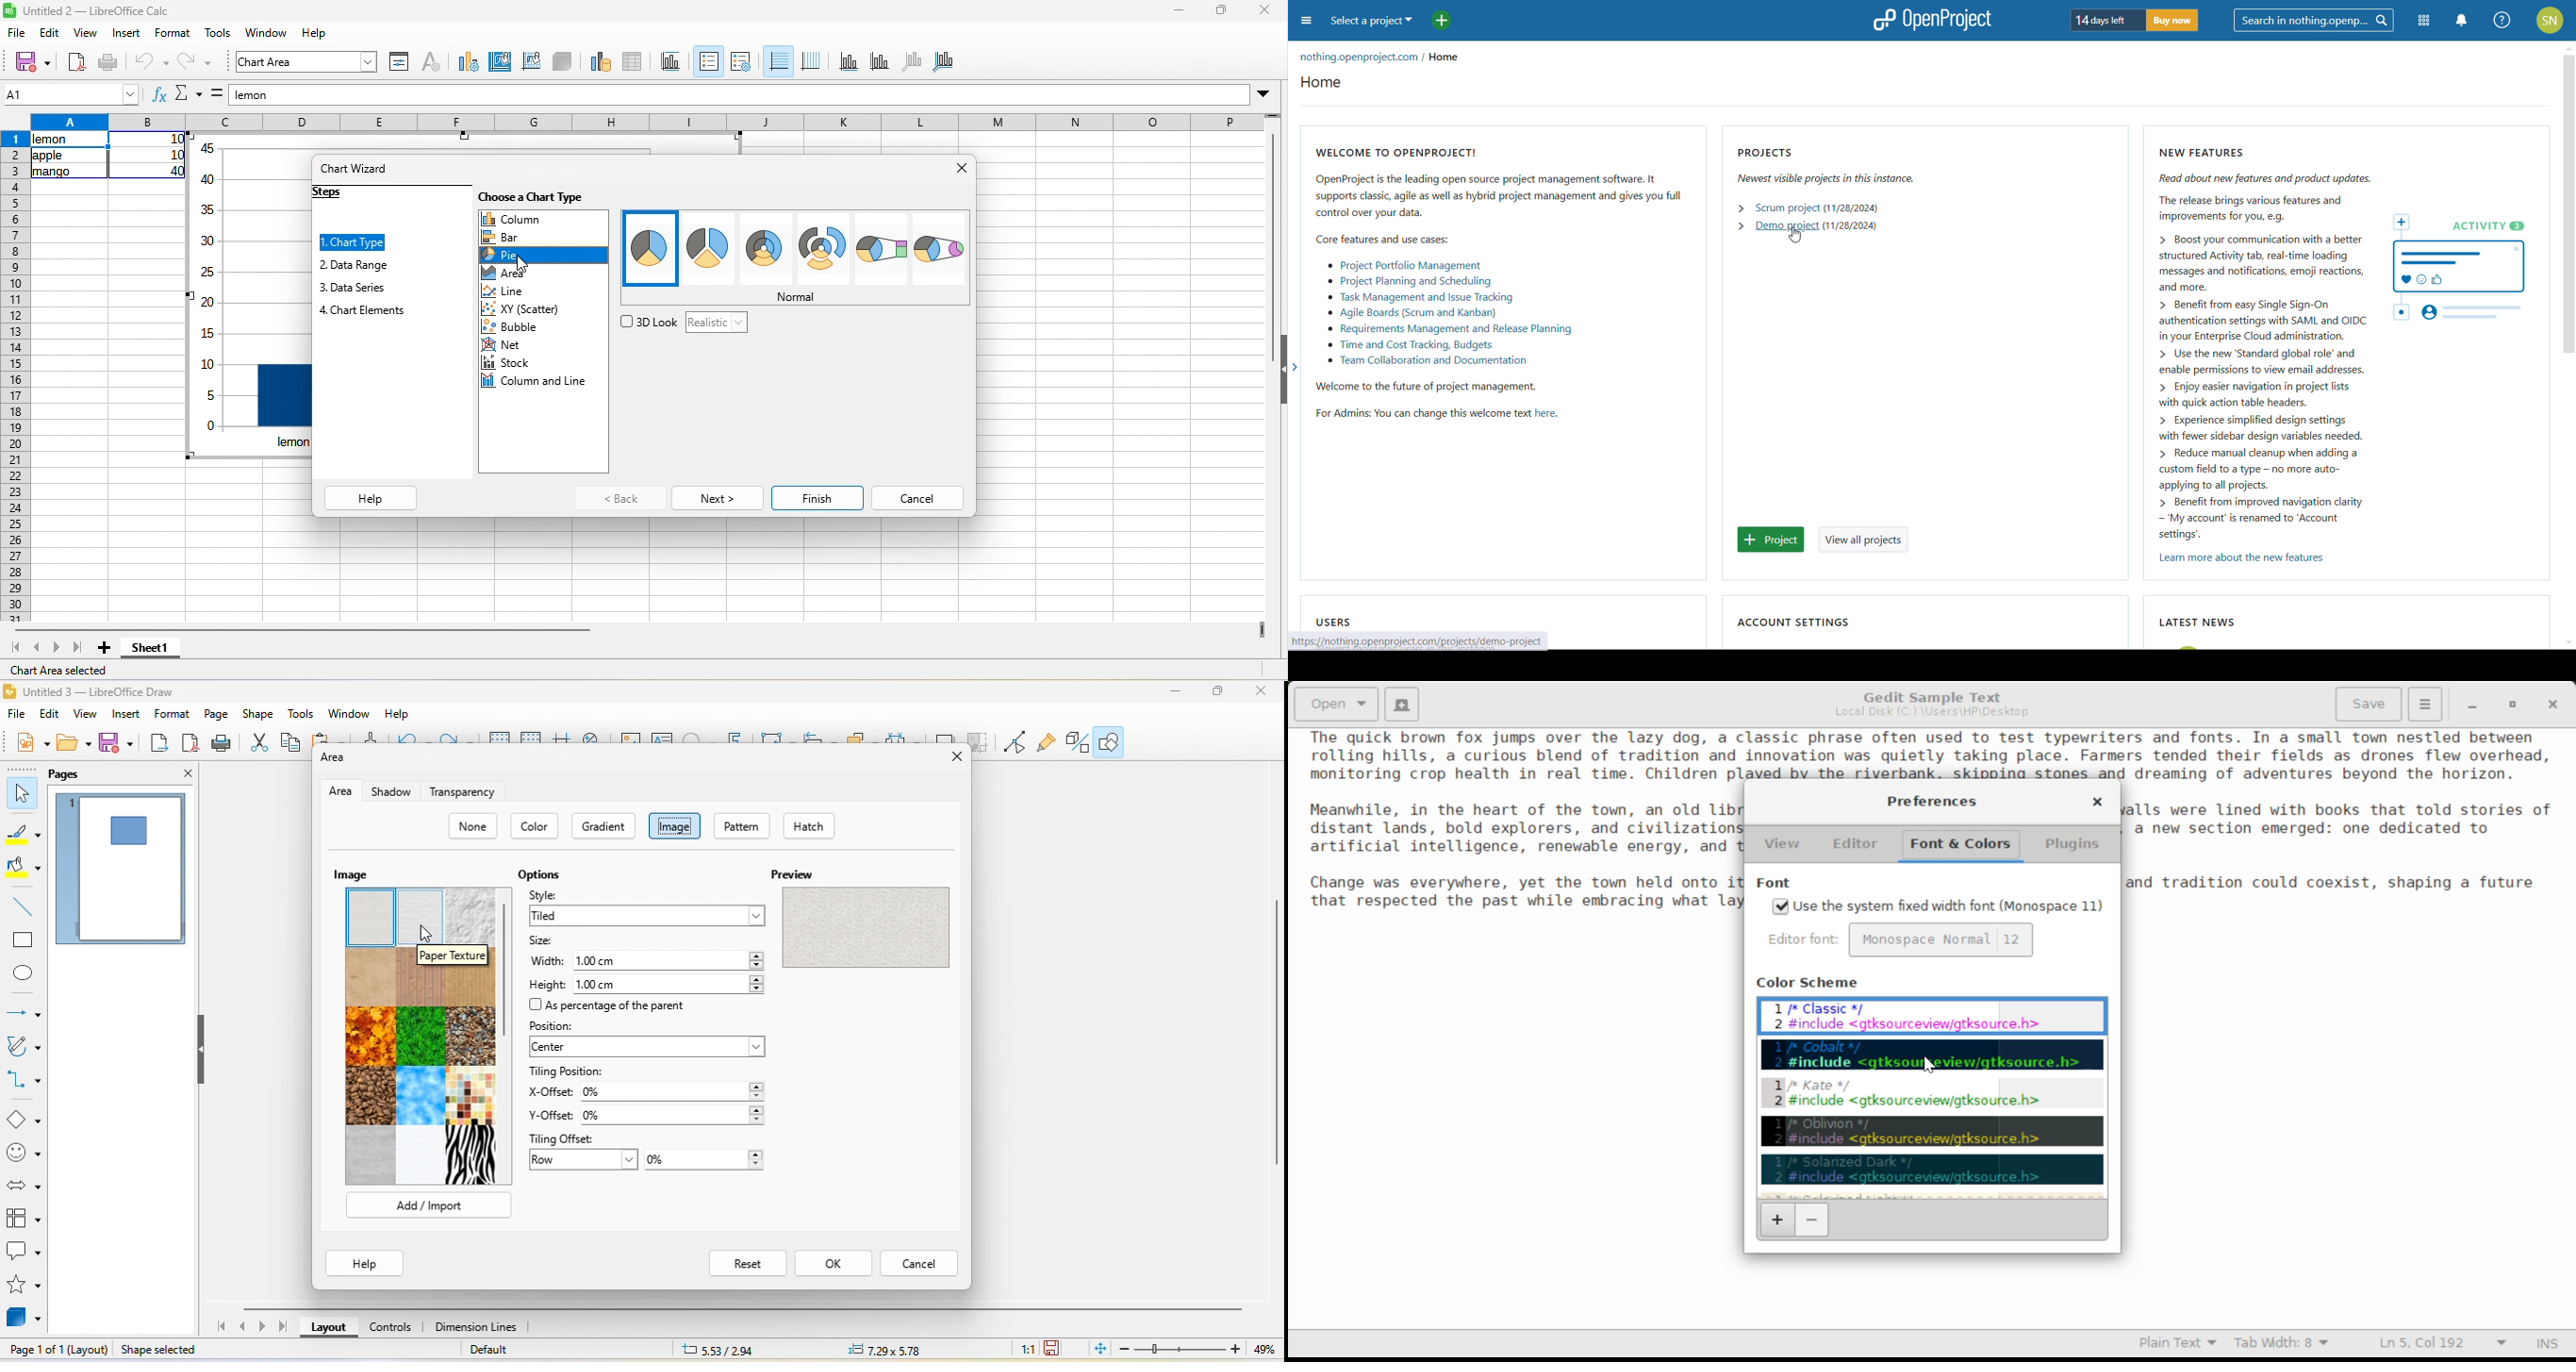  I want to click on help, so click(372, 497).